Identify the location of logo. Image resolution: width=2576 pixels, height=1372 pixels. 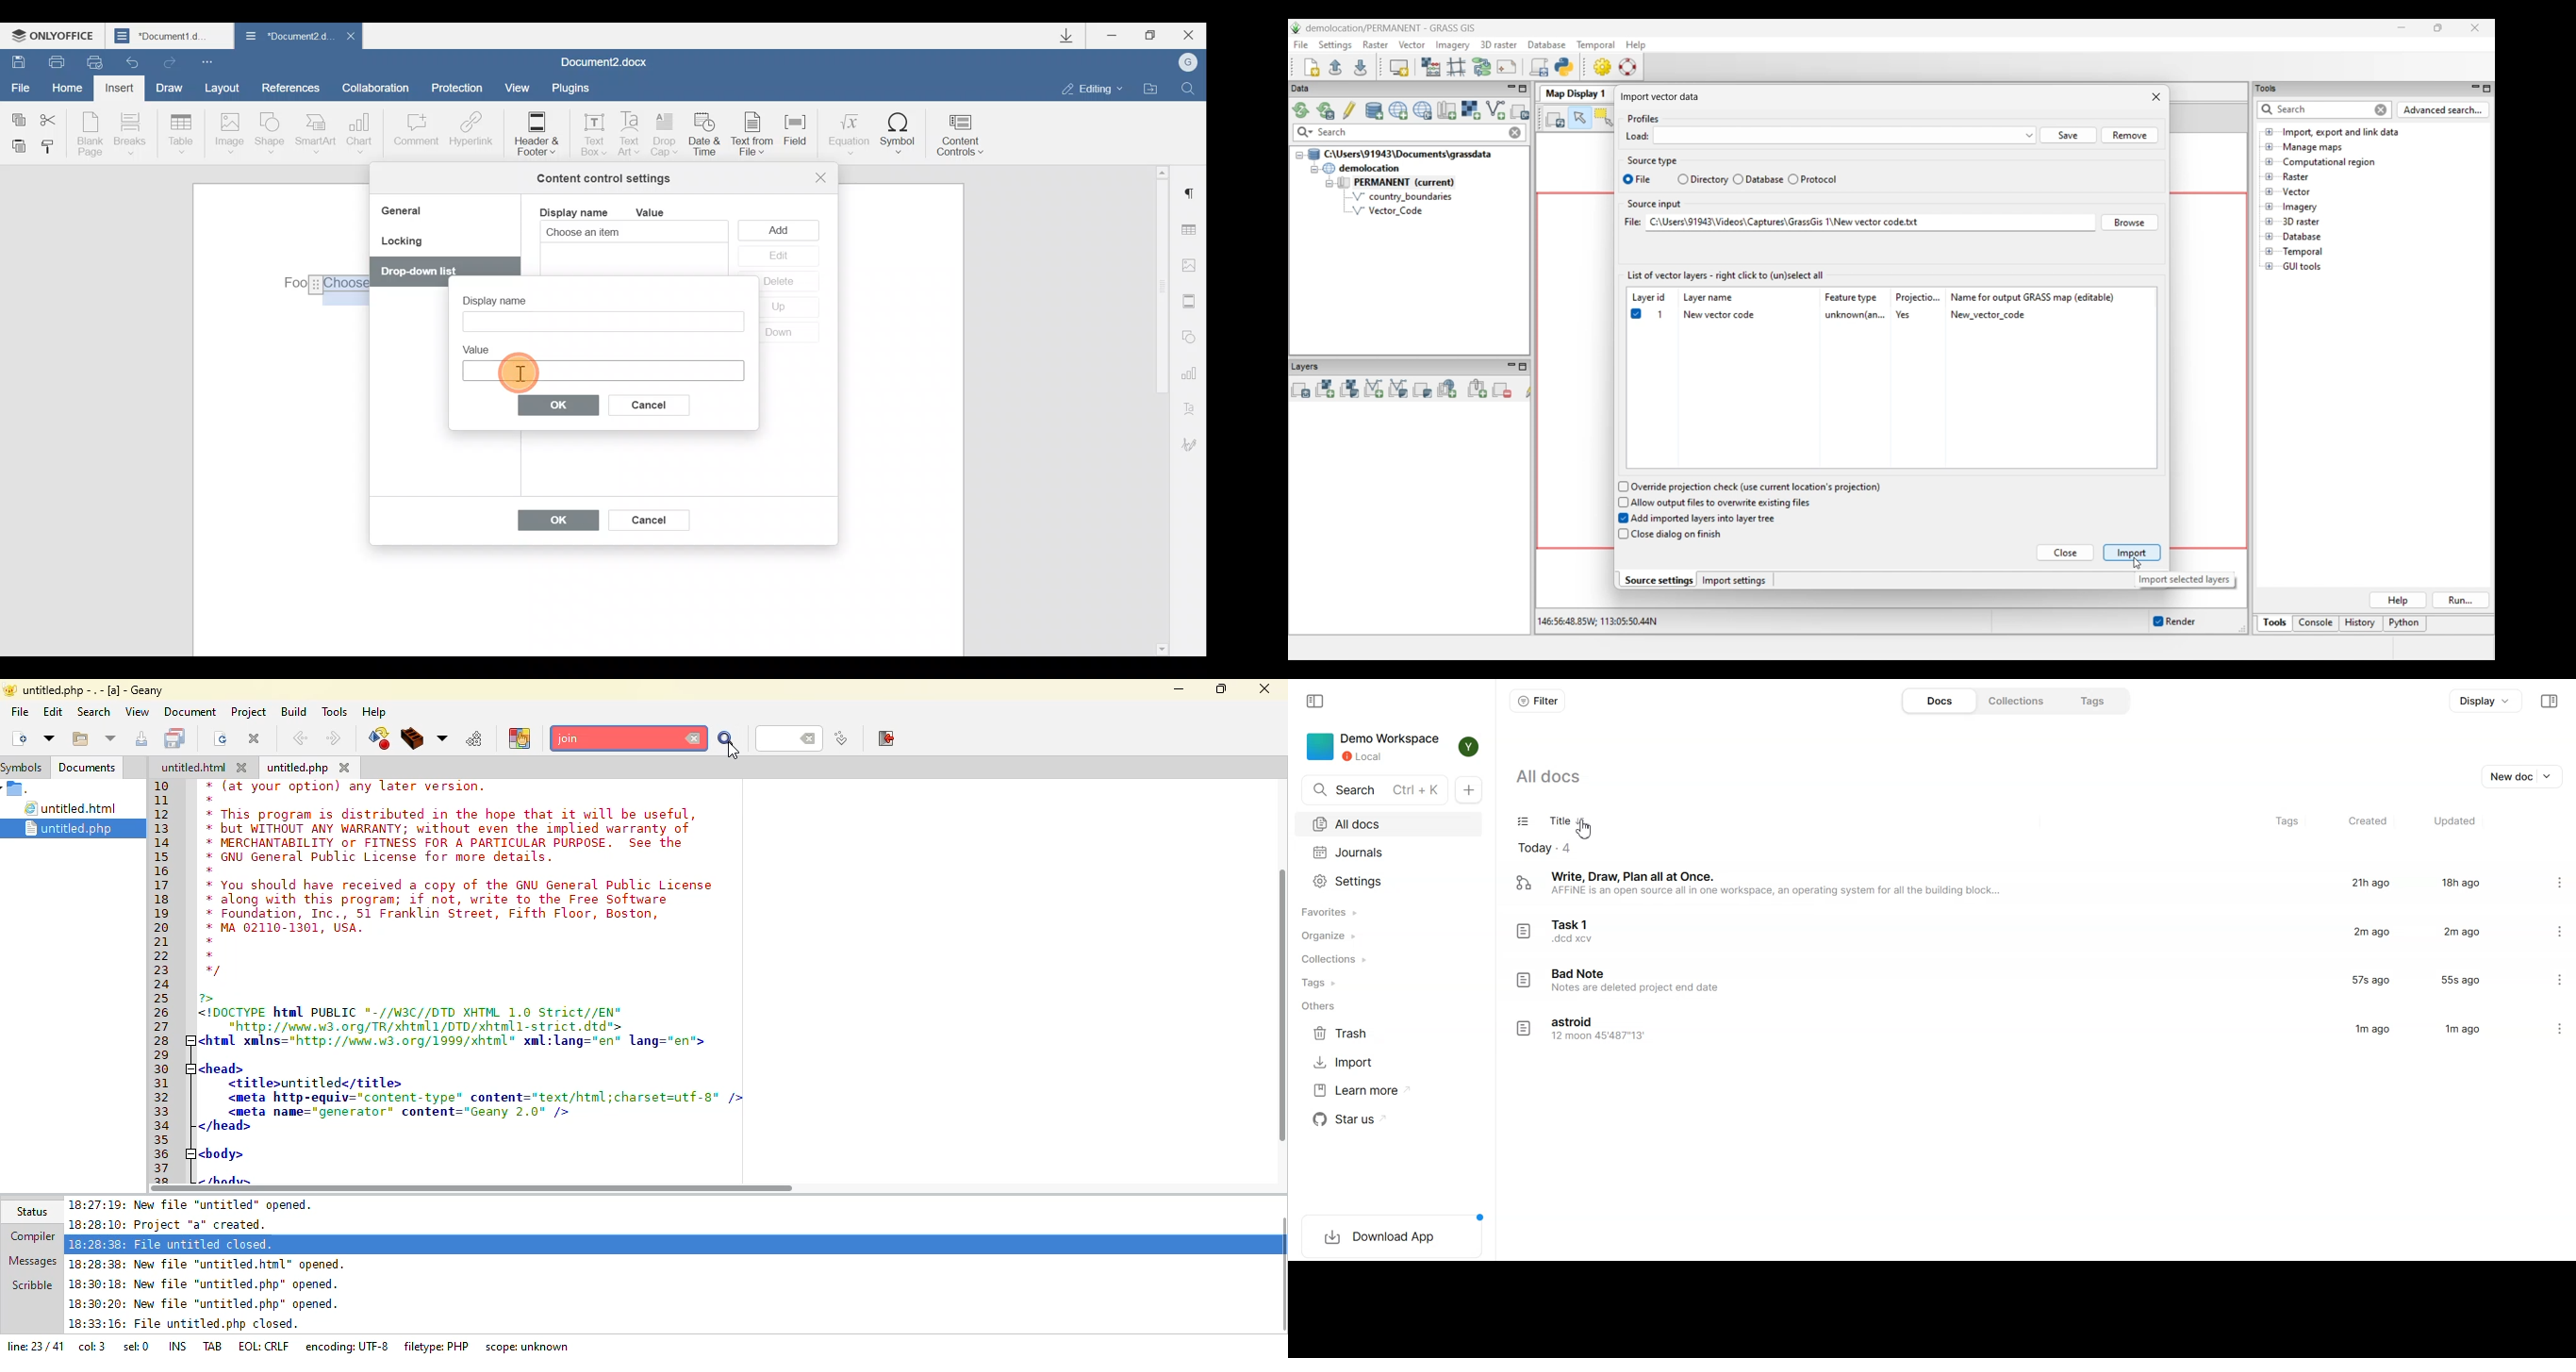
(1525, 1029).